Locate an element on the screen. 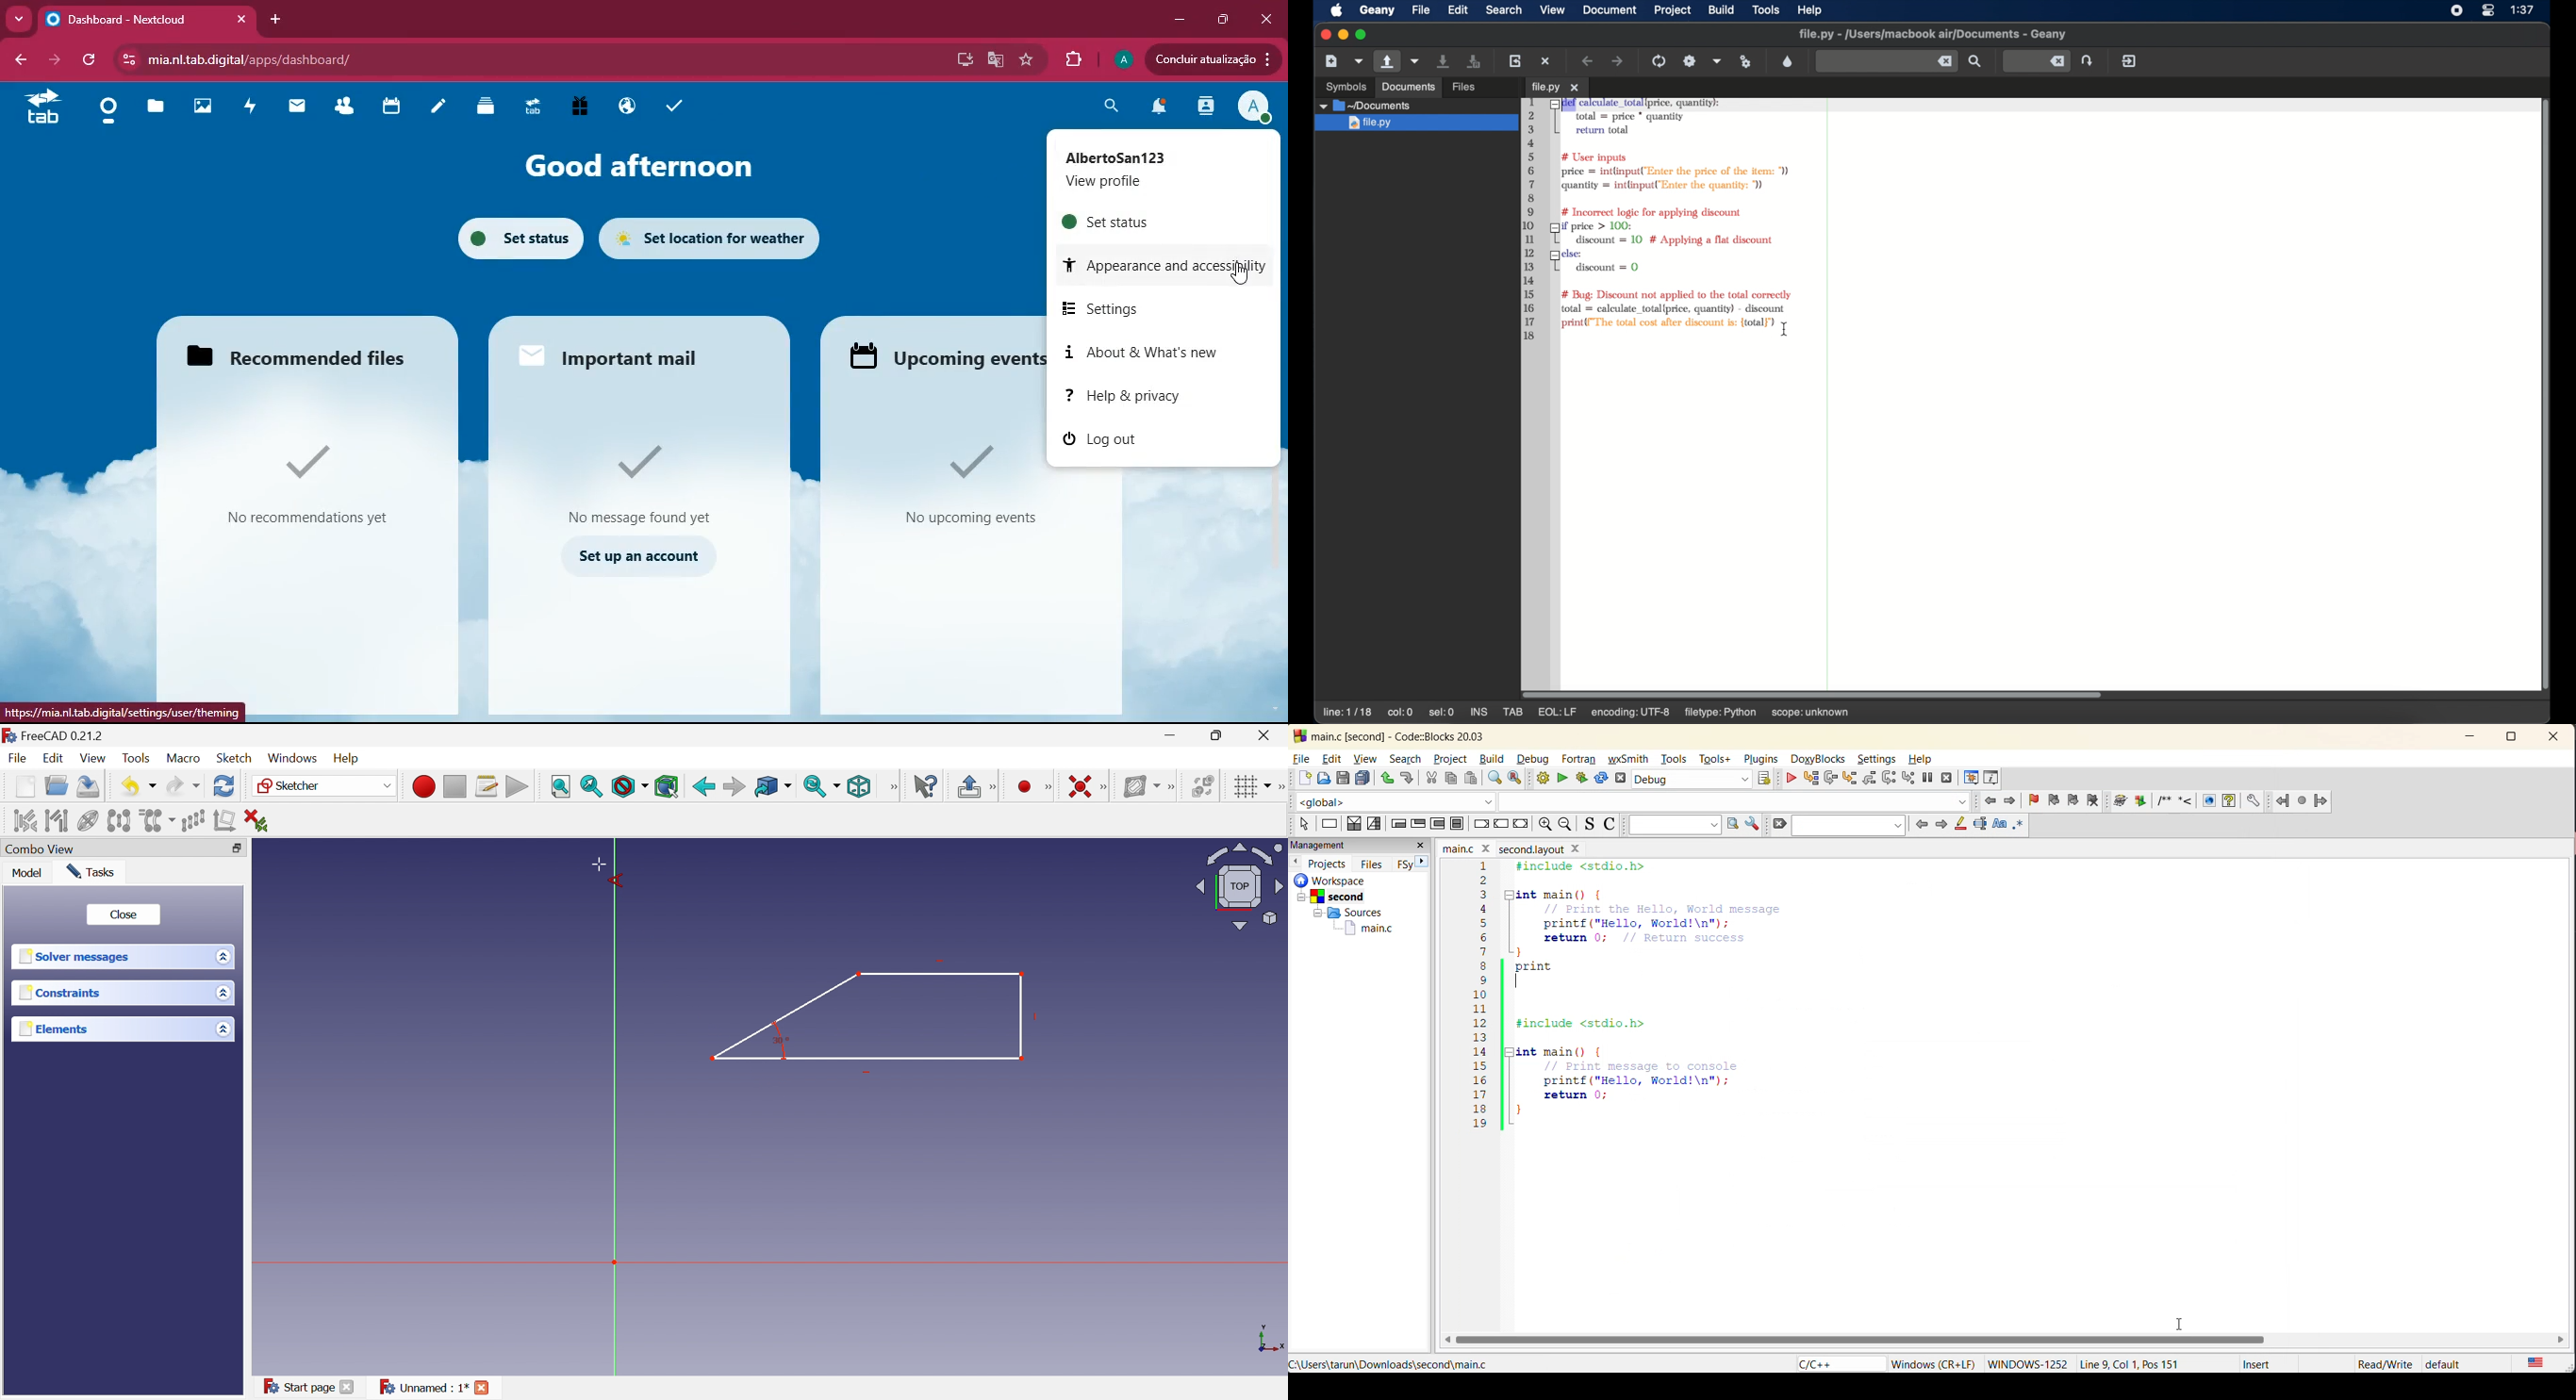 This screenshot has width=2576, height=1400. Sync view is located at coordinates (815, 786).